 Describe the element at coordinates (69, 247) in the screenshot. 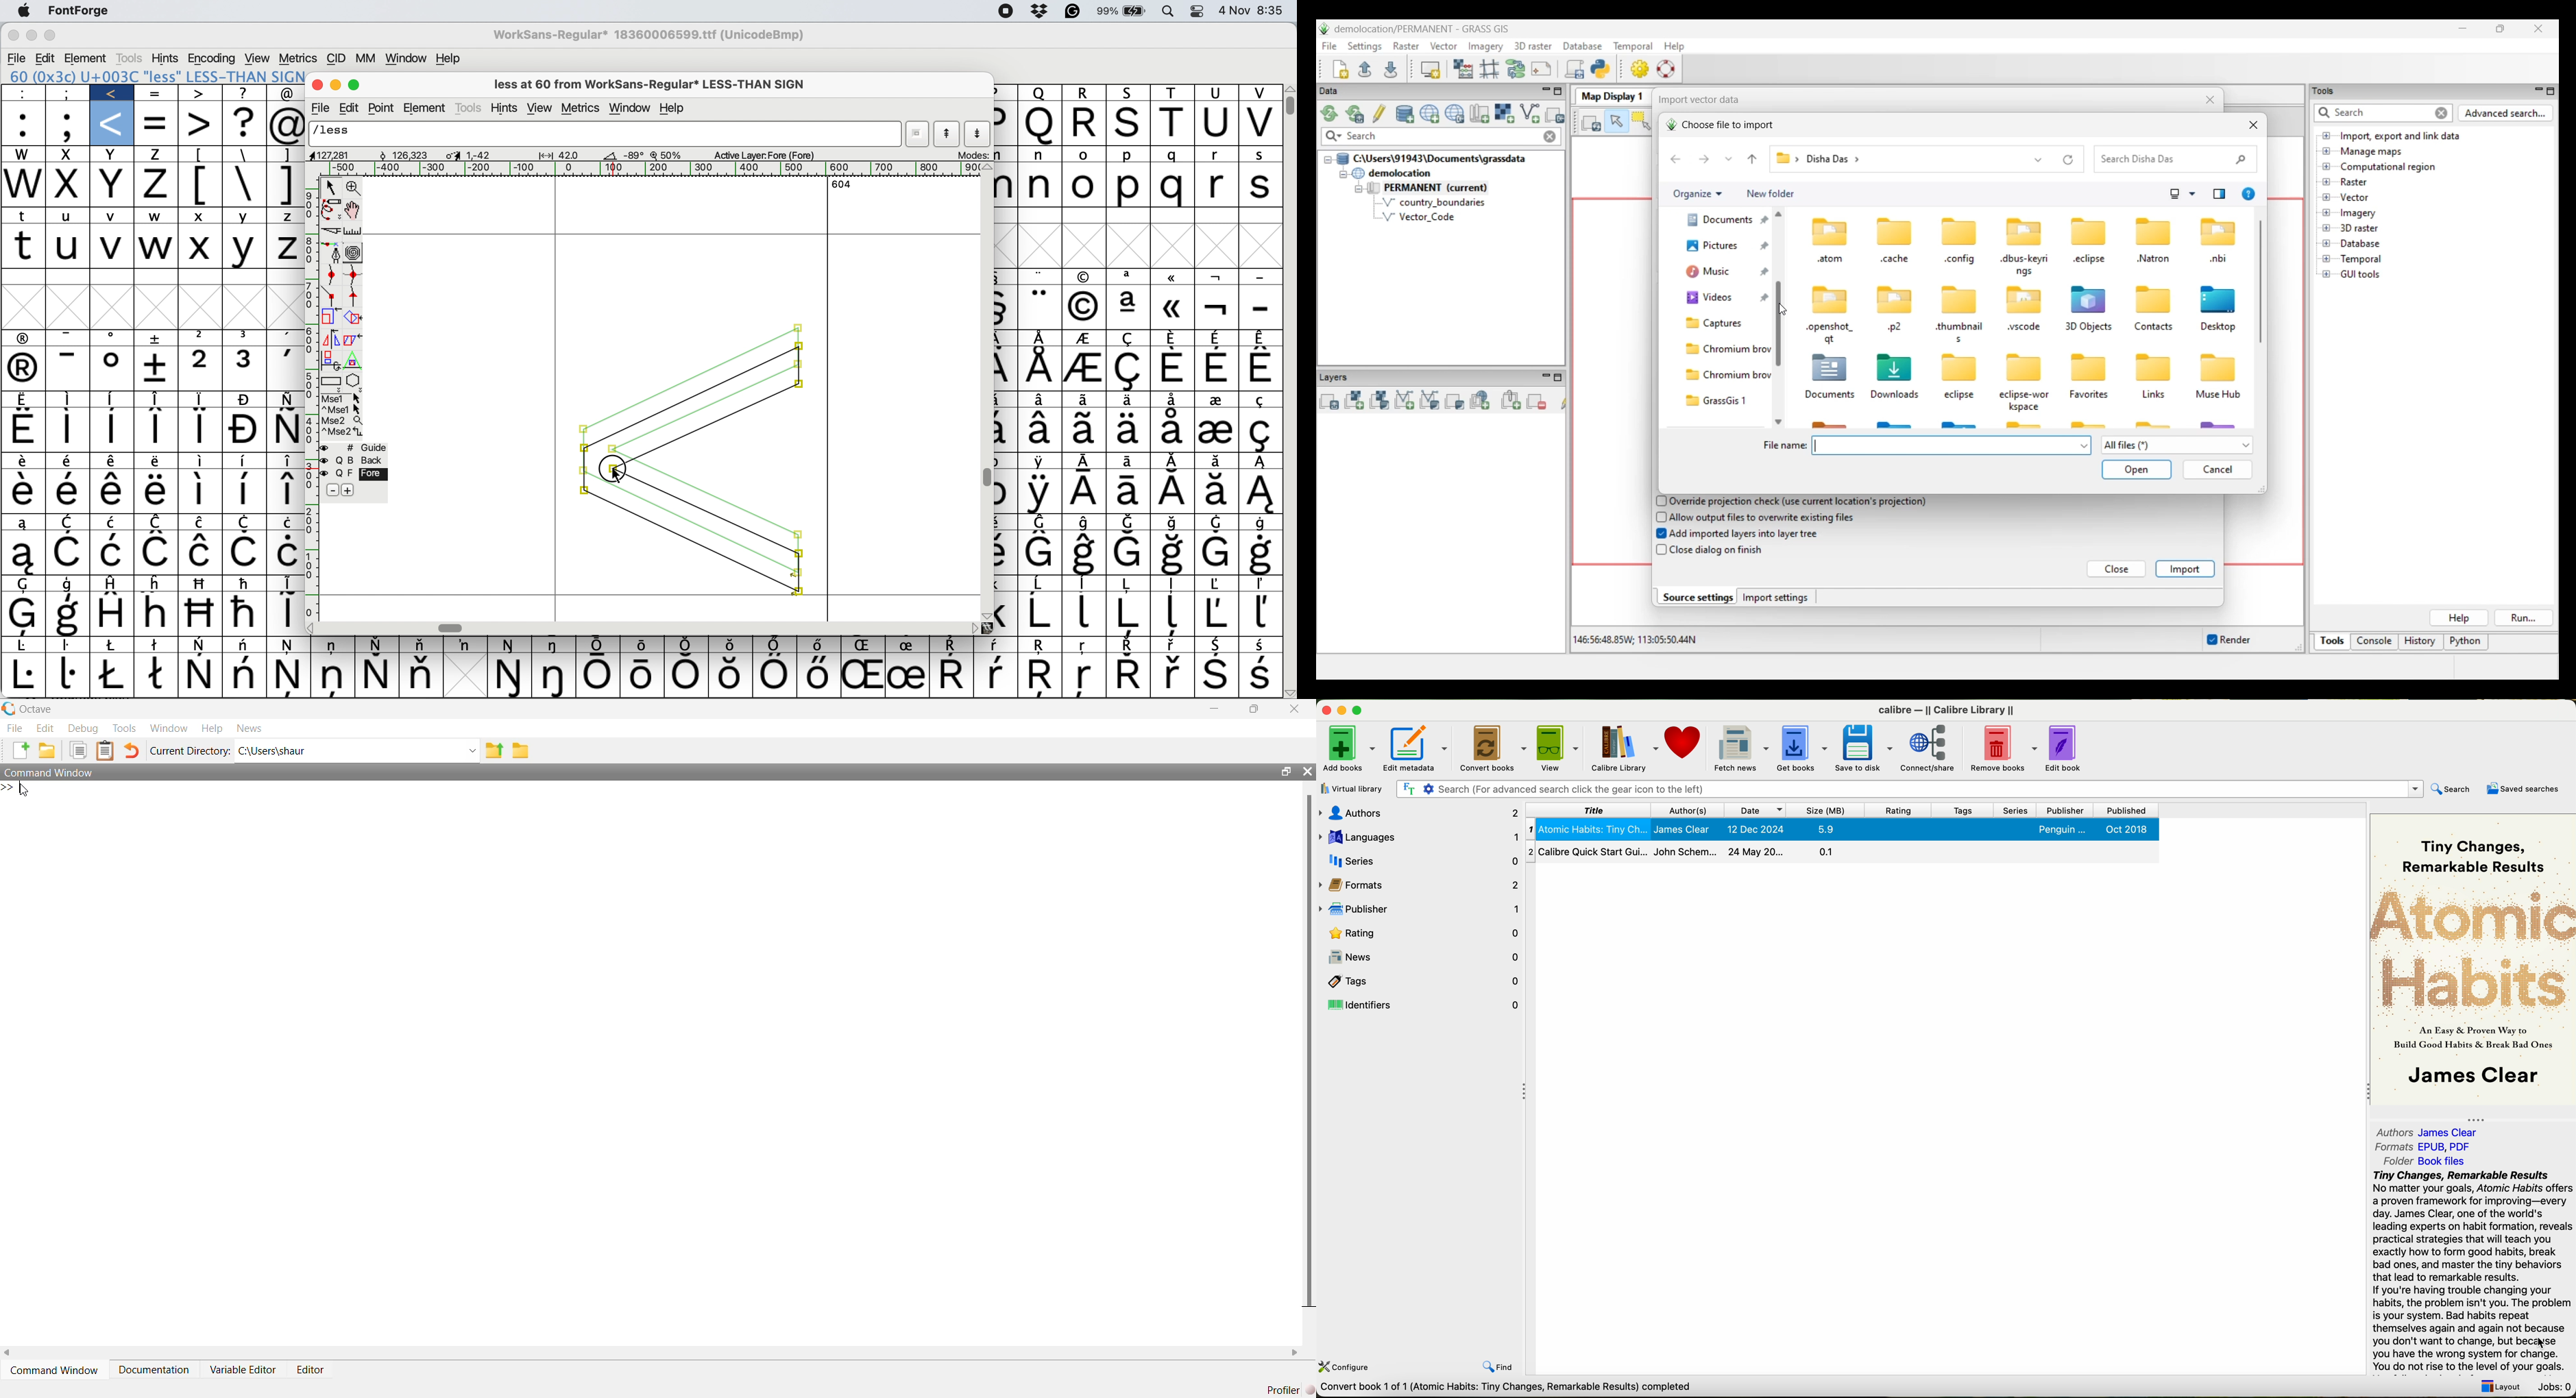

I see `u` at that location.